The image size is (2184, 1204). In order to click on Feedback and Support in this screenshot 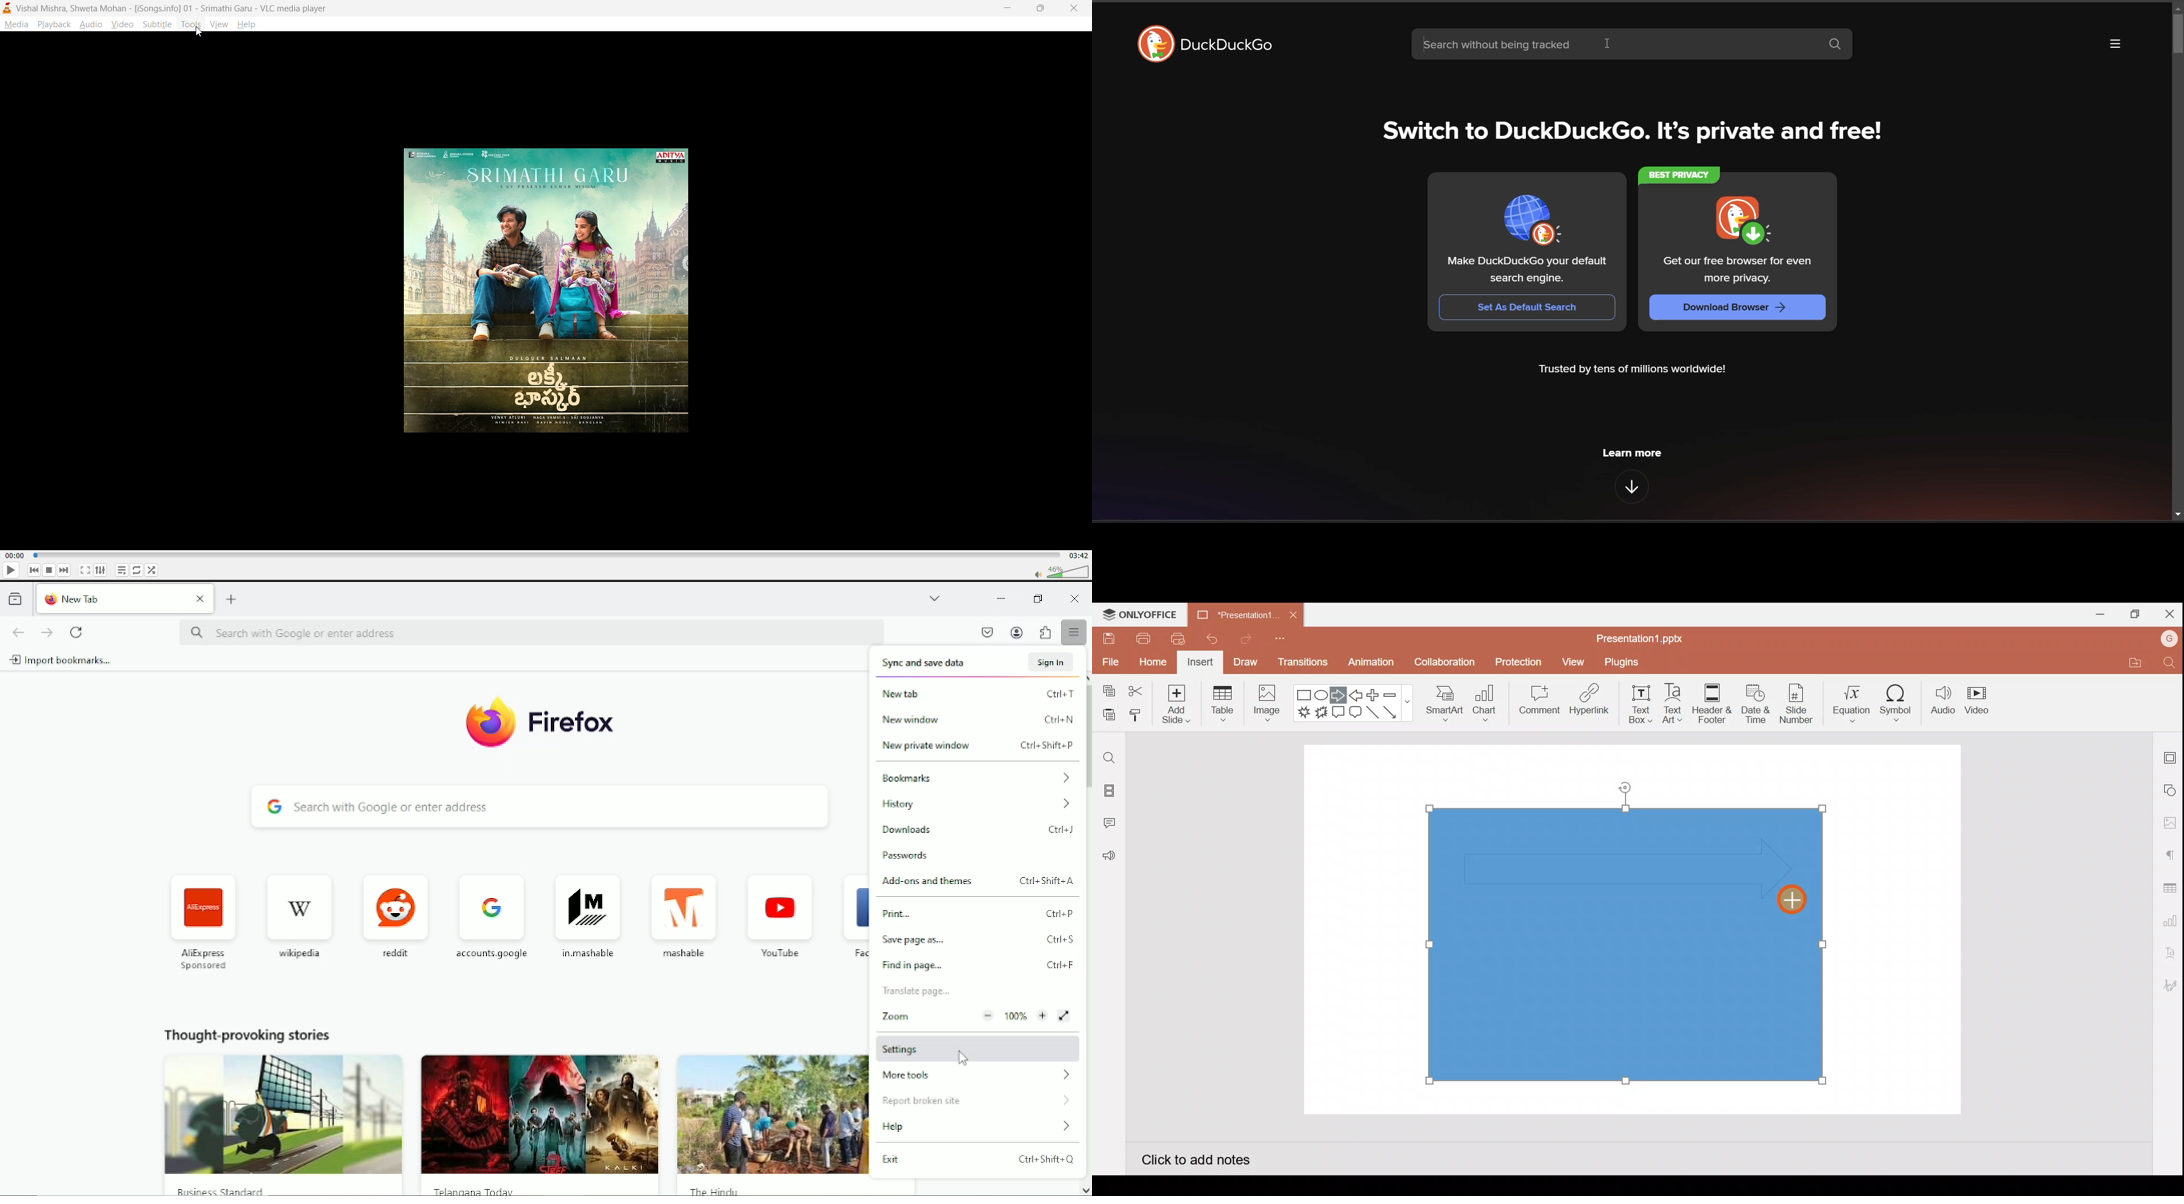, I will do `click(1108, 859)`.